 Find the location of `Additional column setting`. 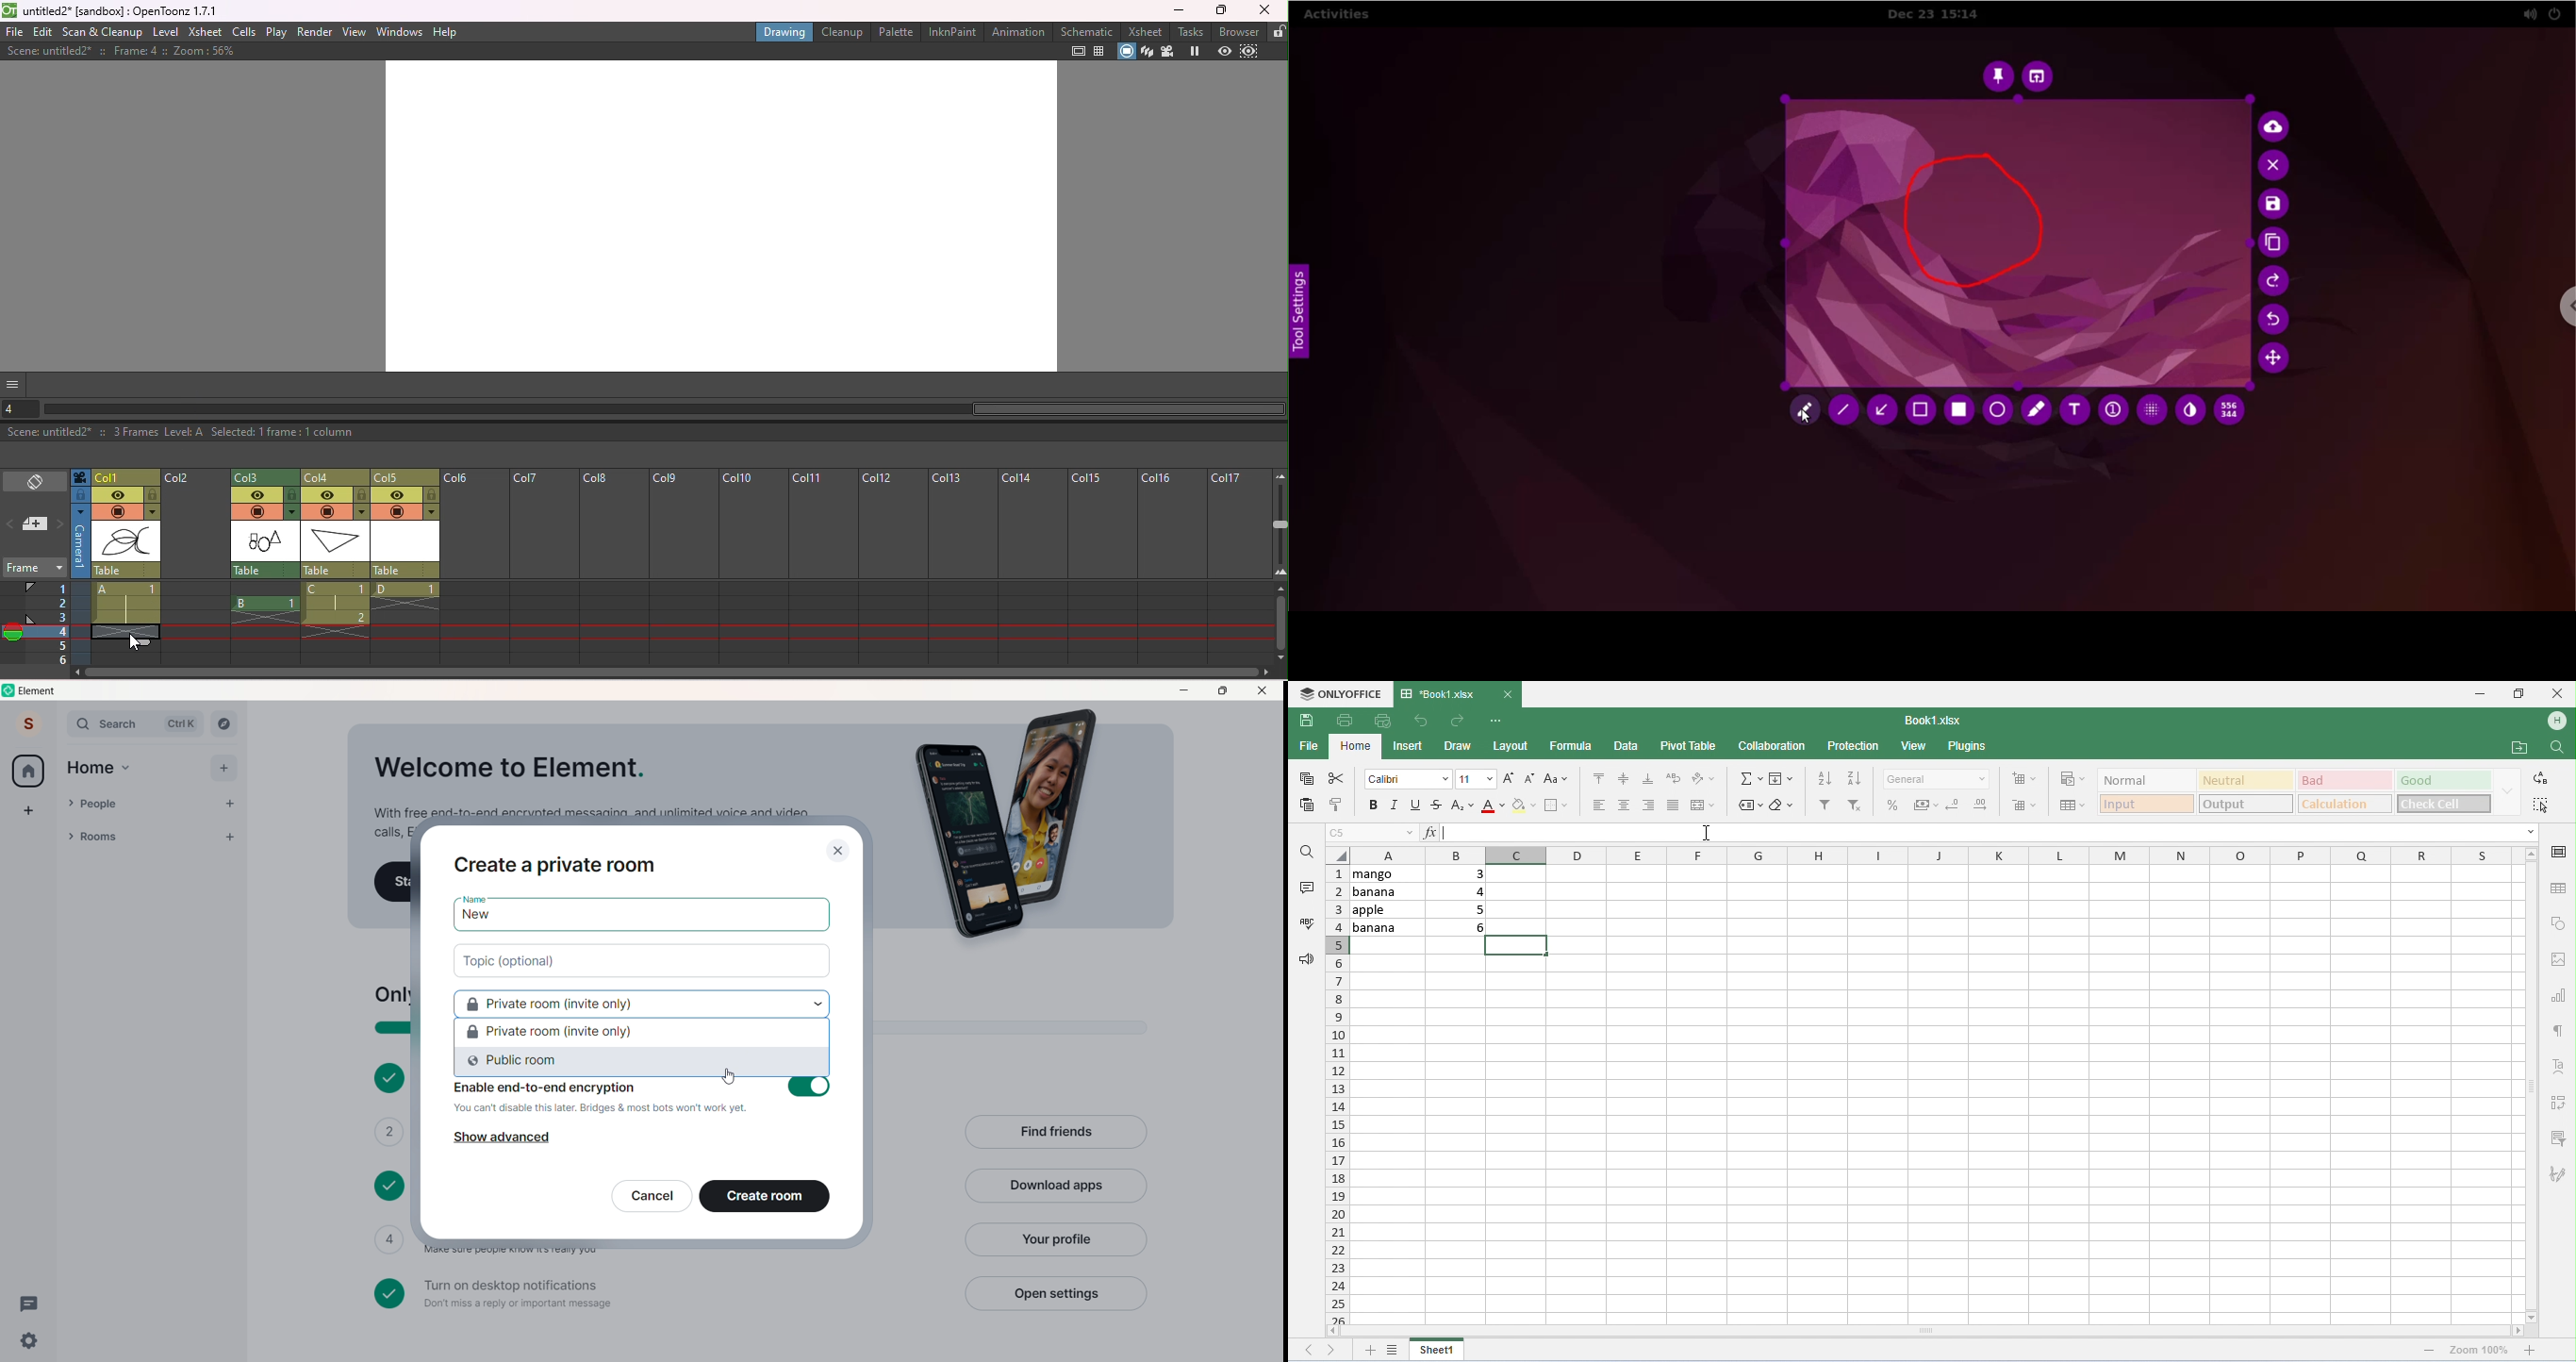

Additional column setting is located at coordinates (152, 512).